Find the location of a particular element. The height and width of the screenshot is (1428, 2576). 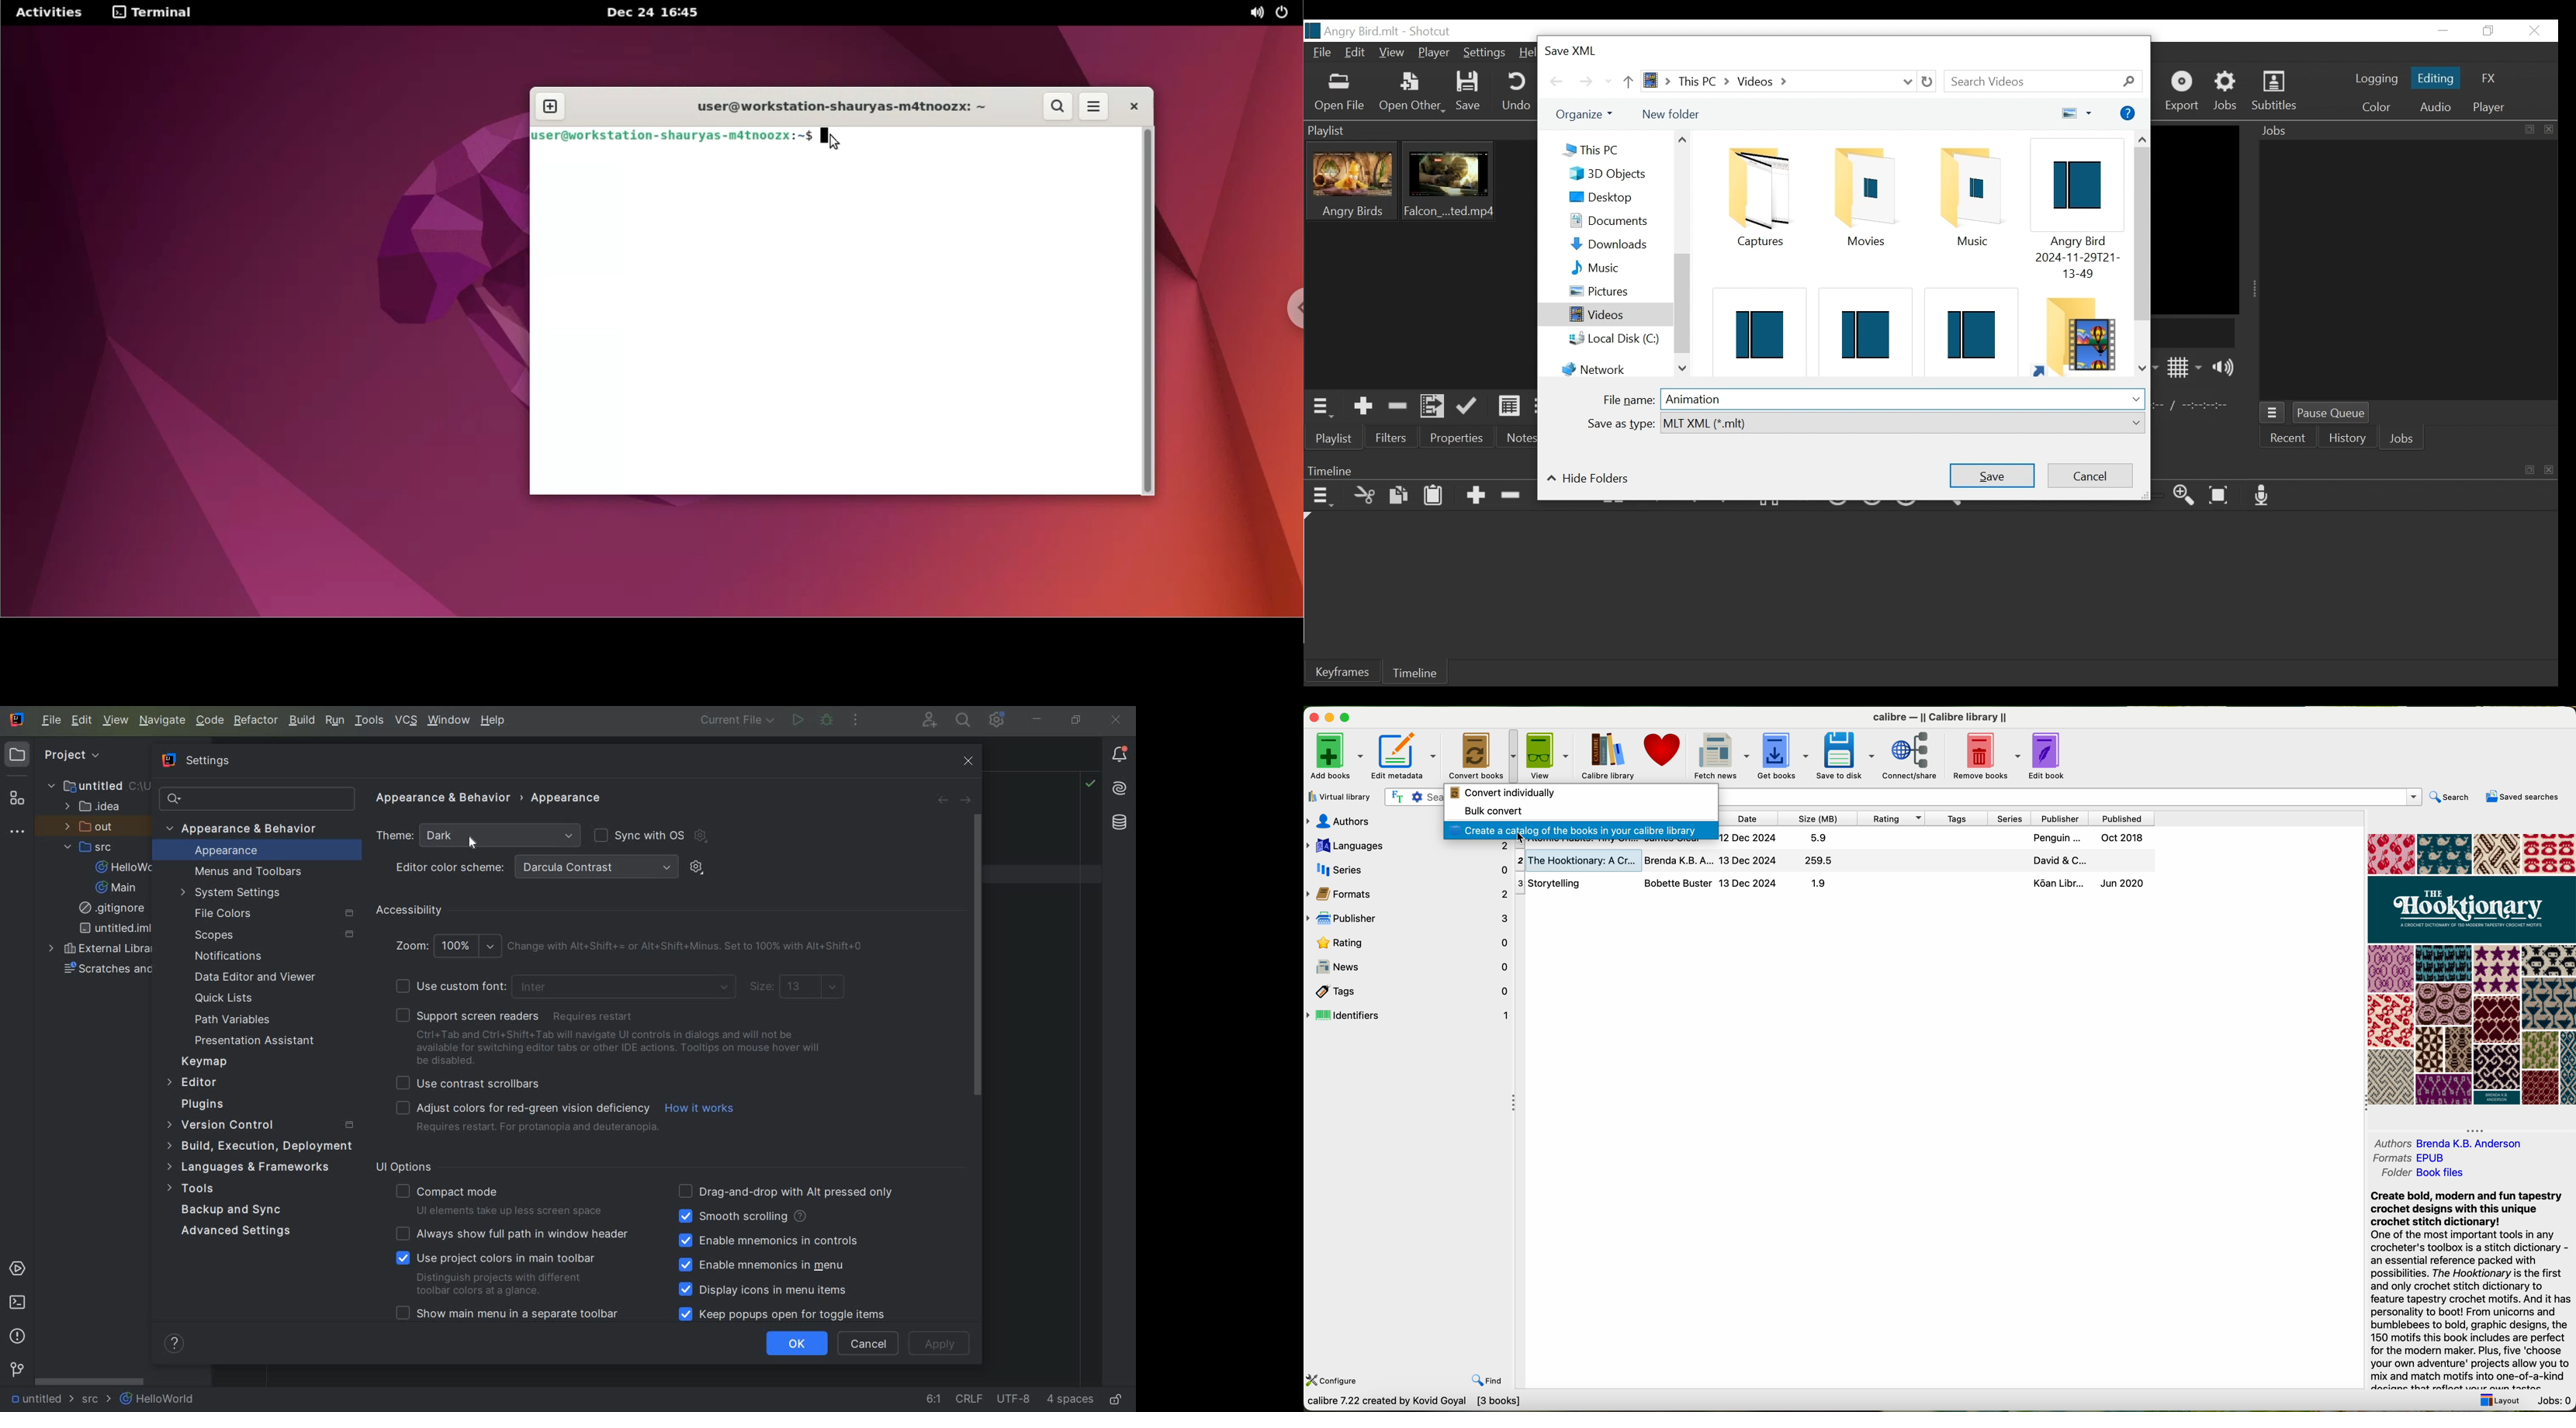

Cut is located at coordinates (1365, 496).